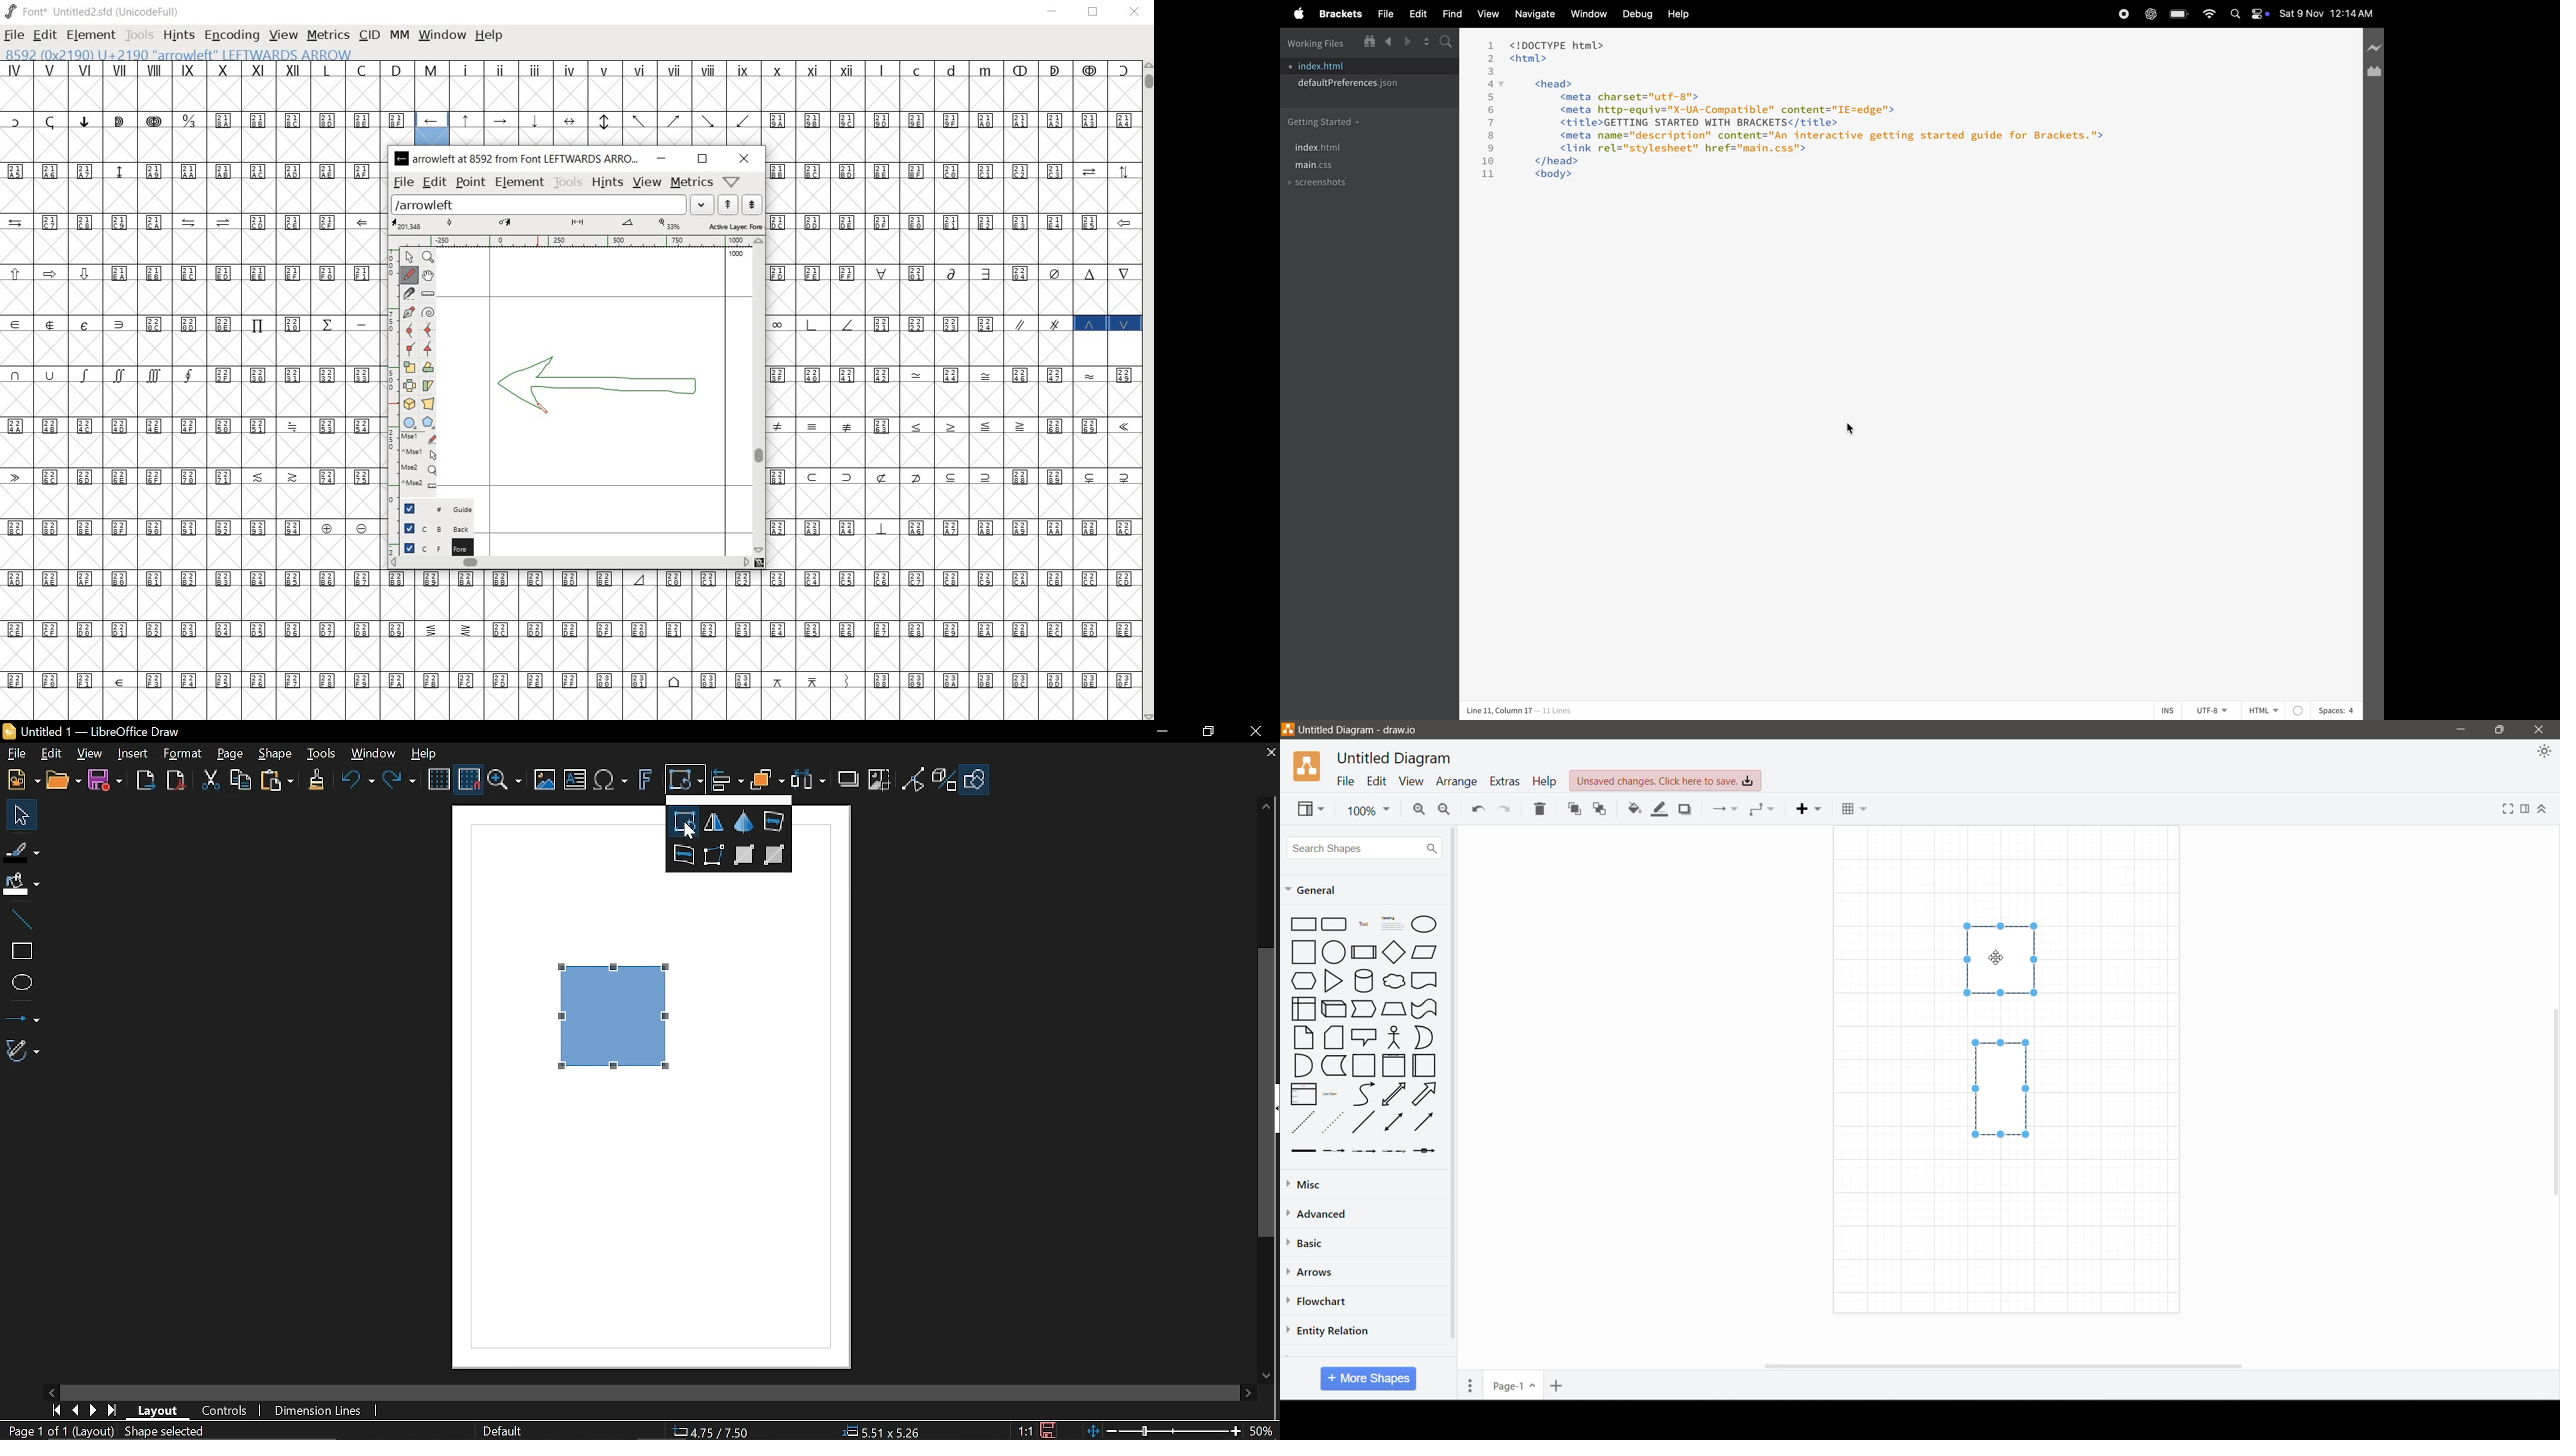  Describe the element at coordinates (64, 780) in the screenshot. I see `Open` at that location.